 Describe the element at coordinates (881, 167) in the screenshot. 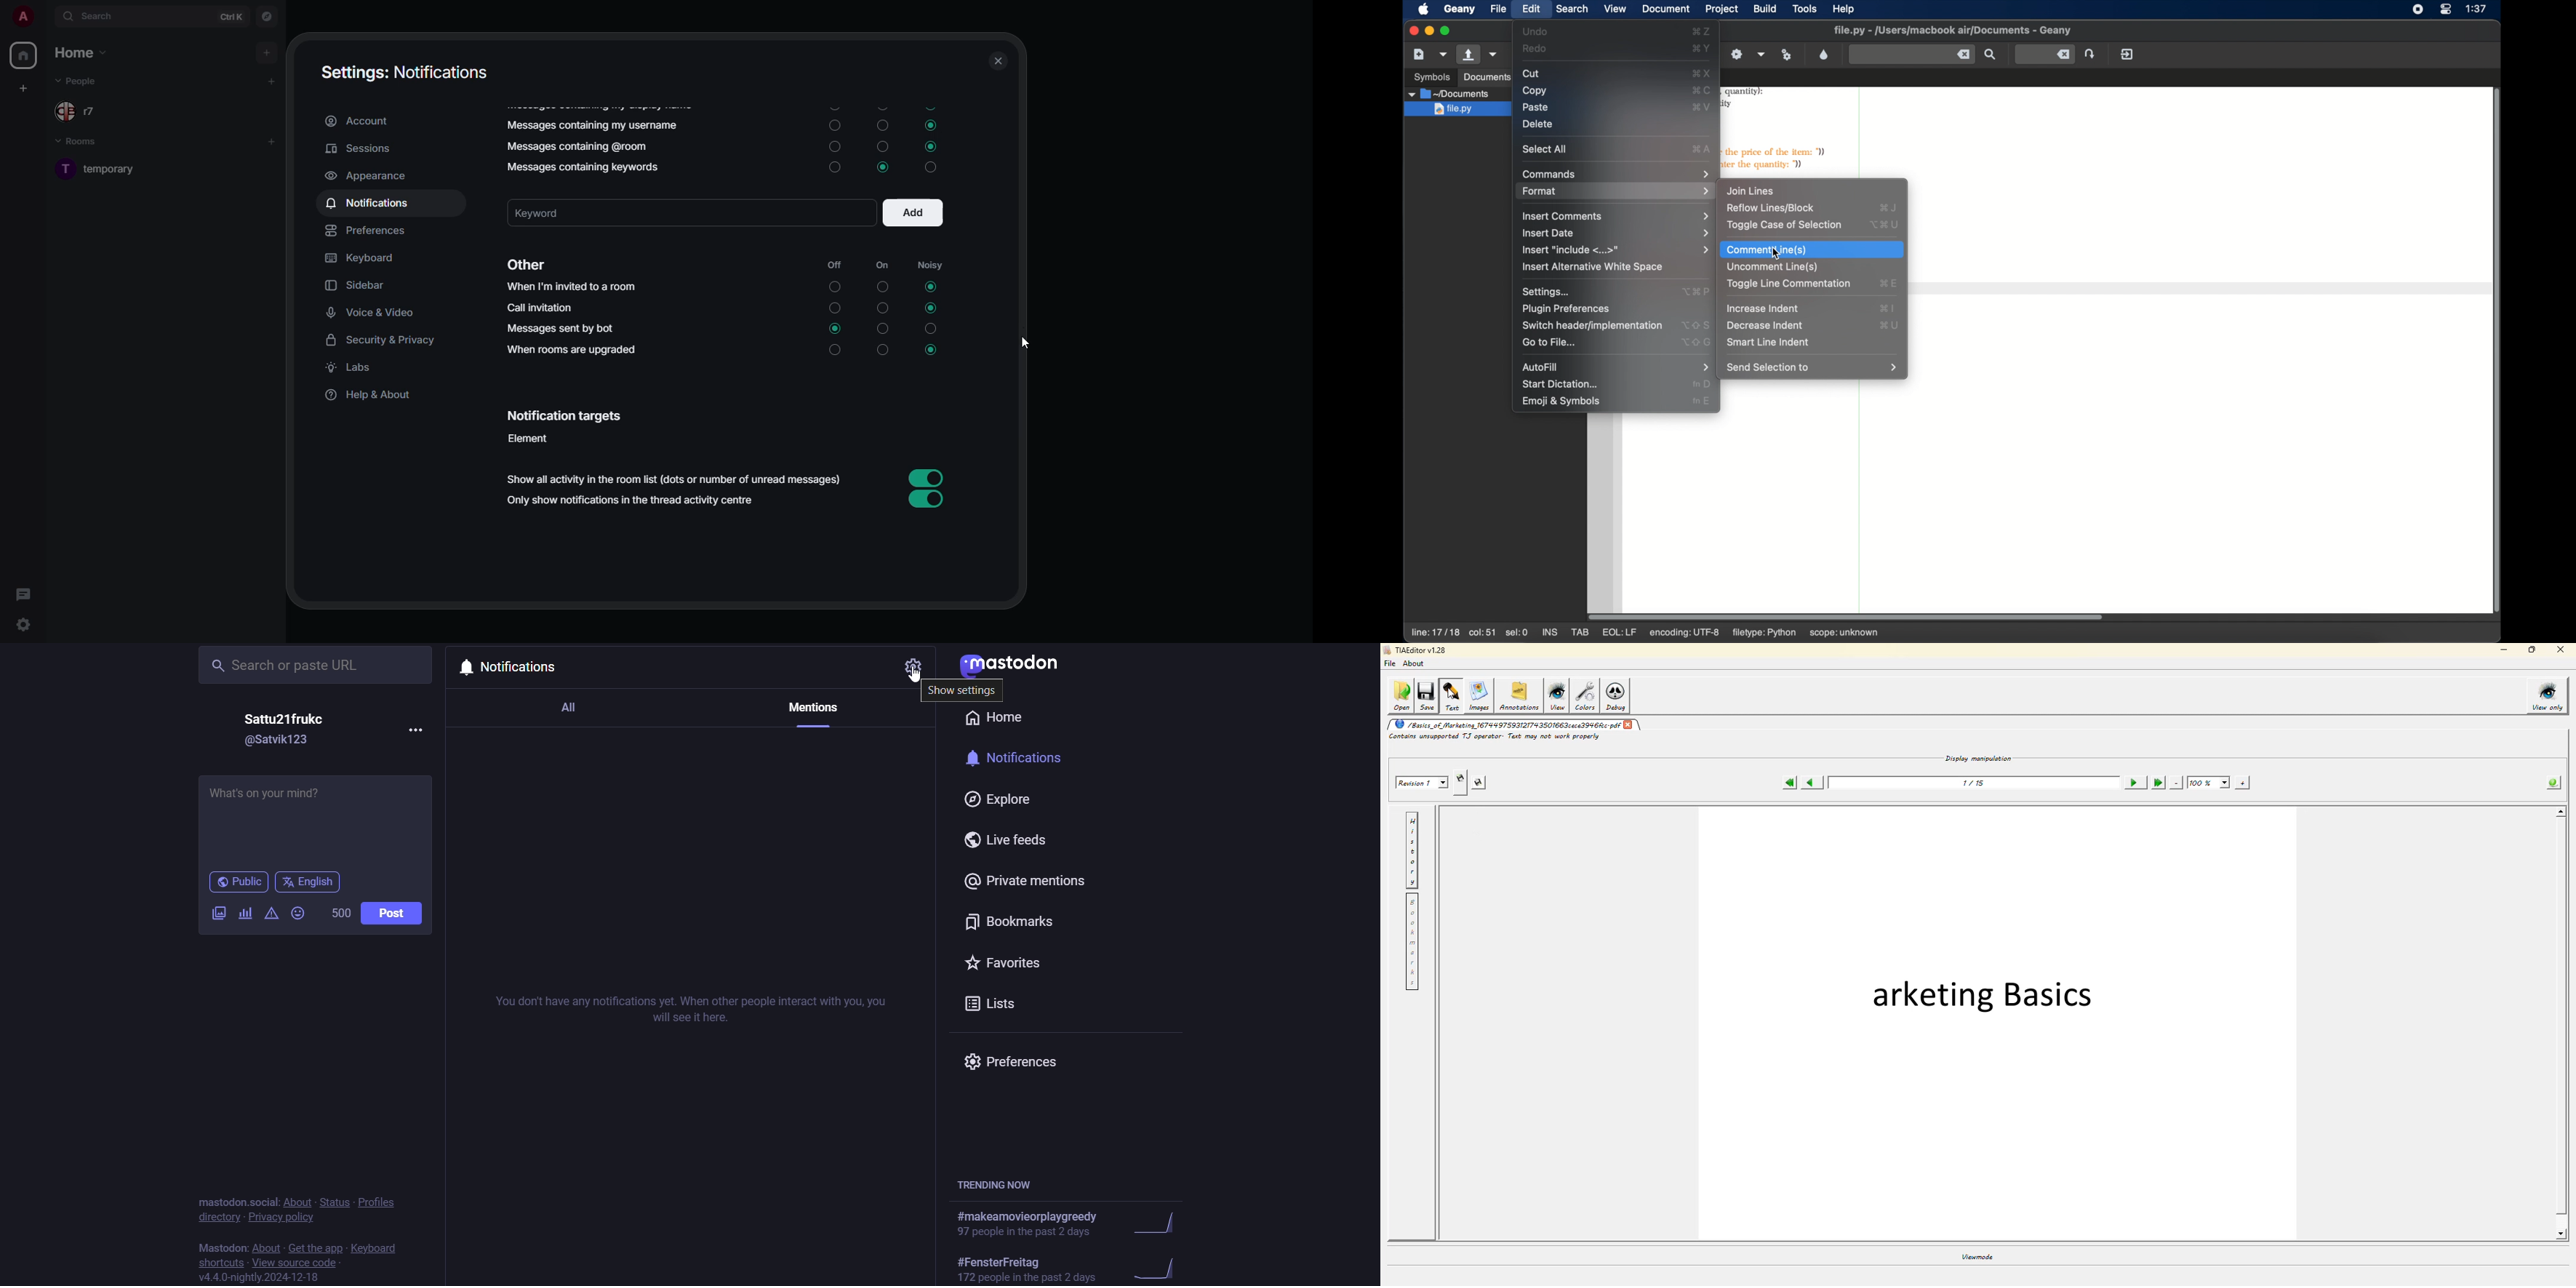

I see `selected` at that location.